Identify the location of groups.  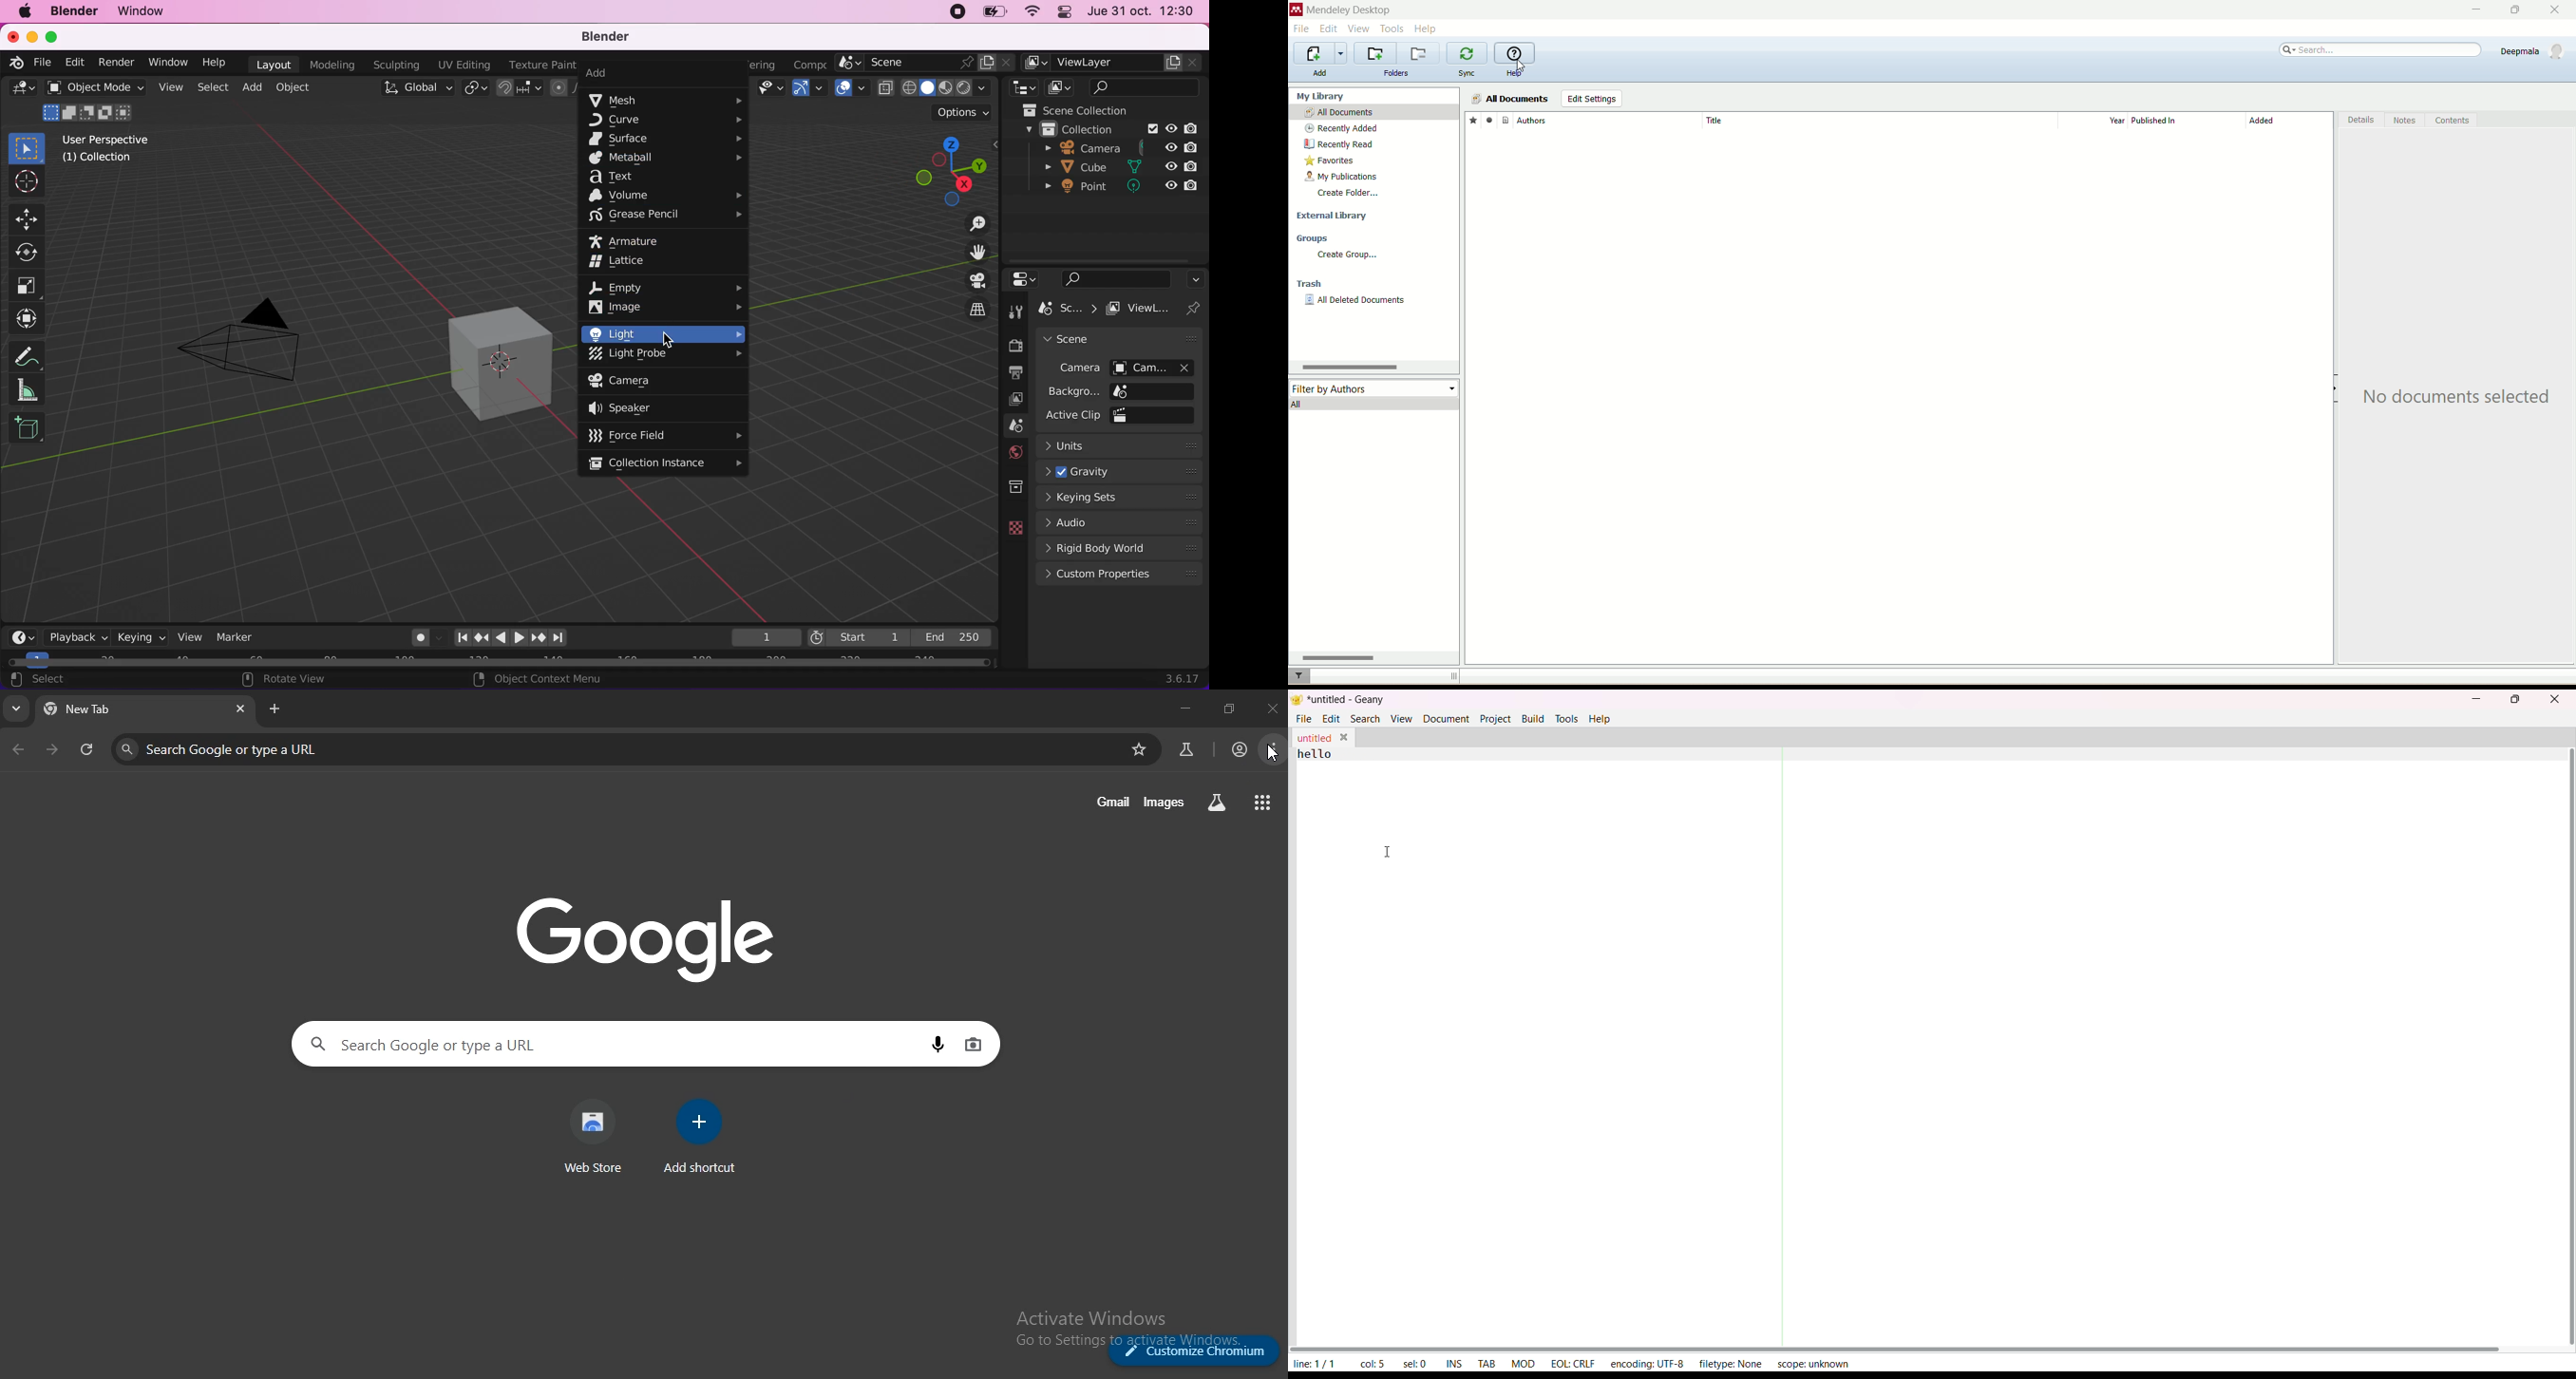
(1313, 239).